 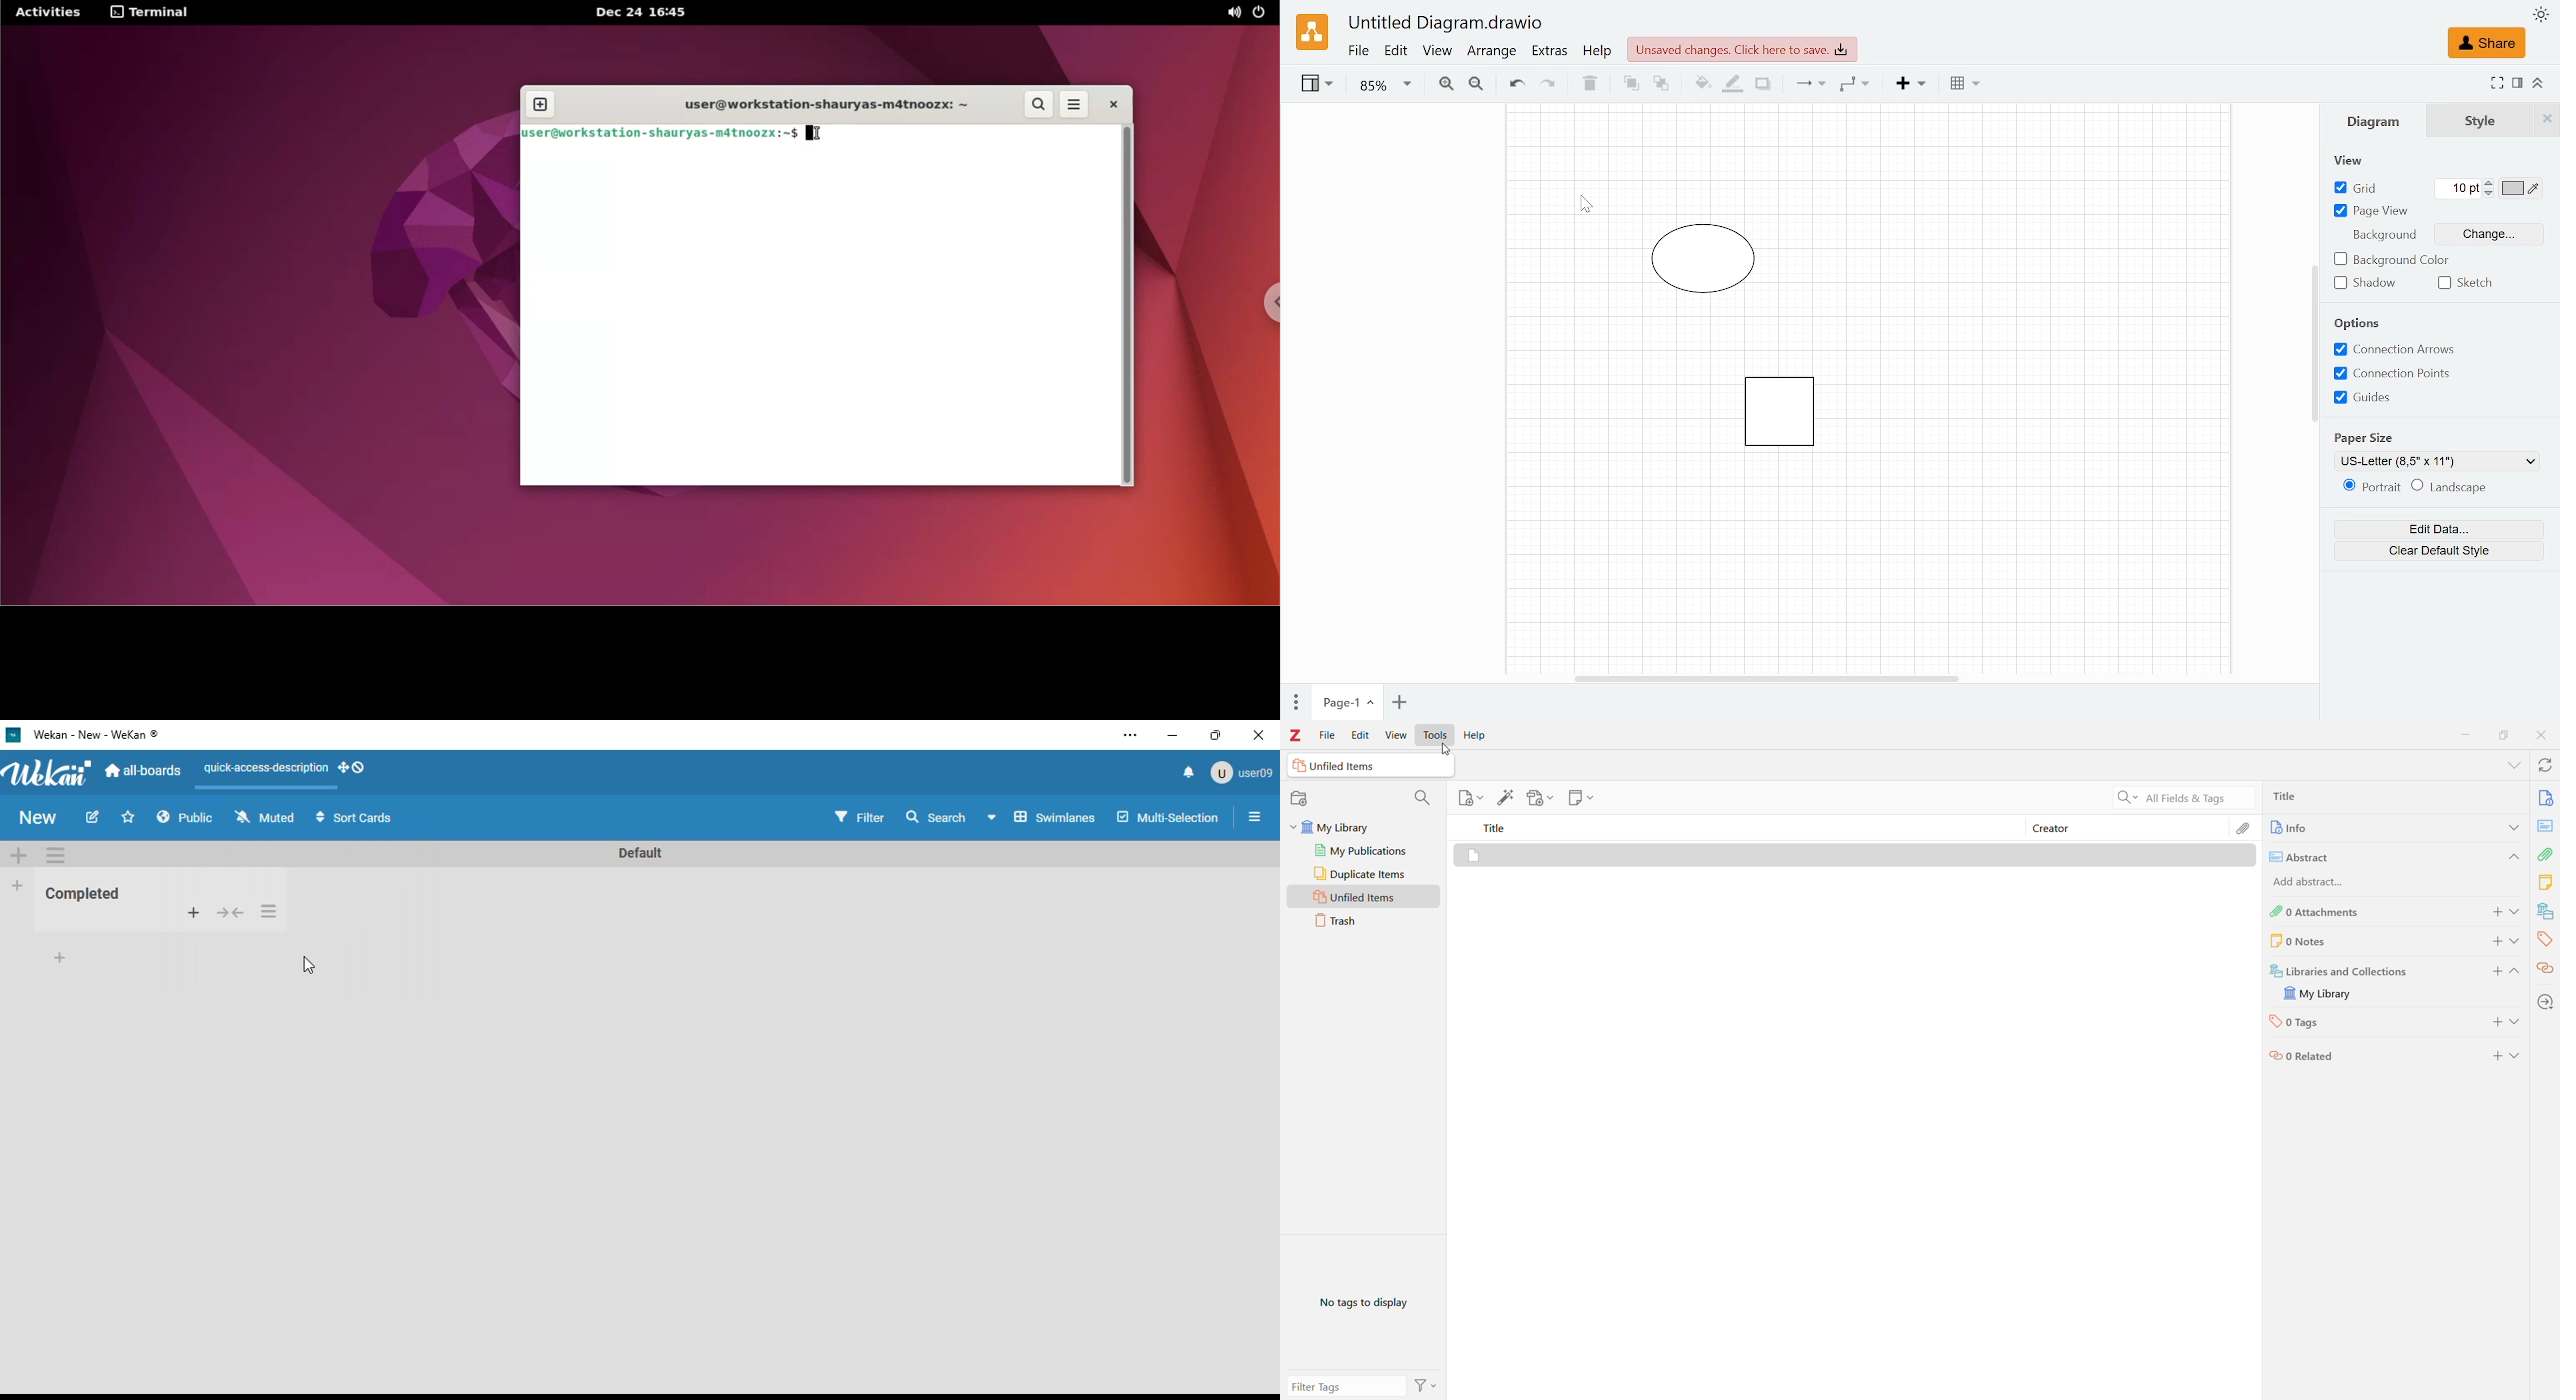 I want to click on cursor, so click(x=308, y=966).